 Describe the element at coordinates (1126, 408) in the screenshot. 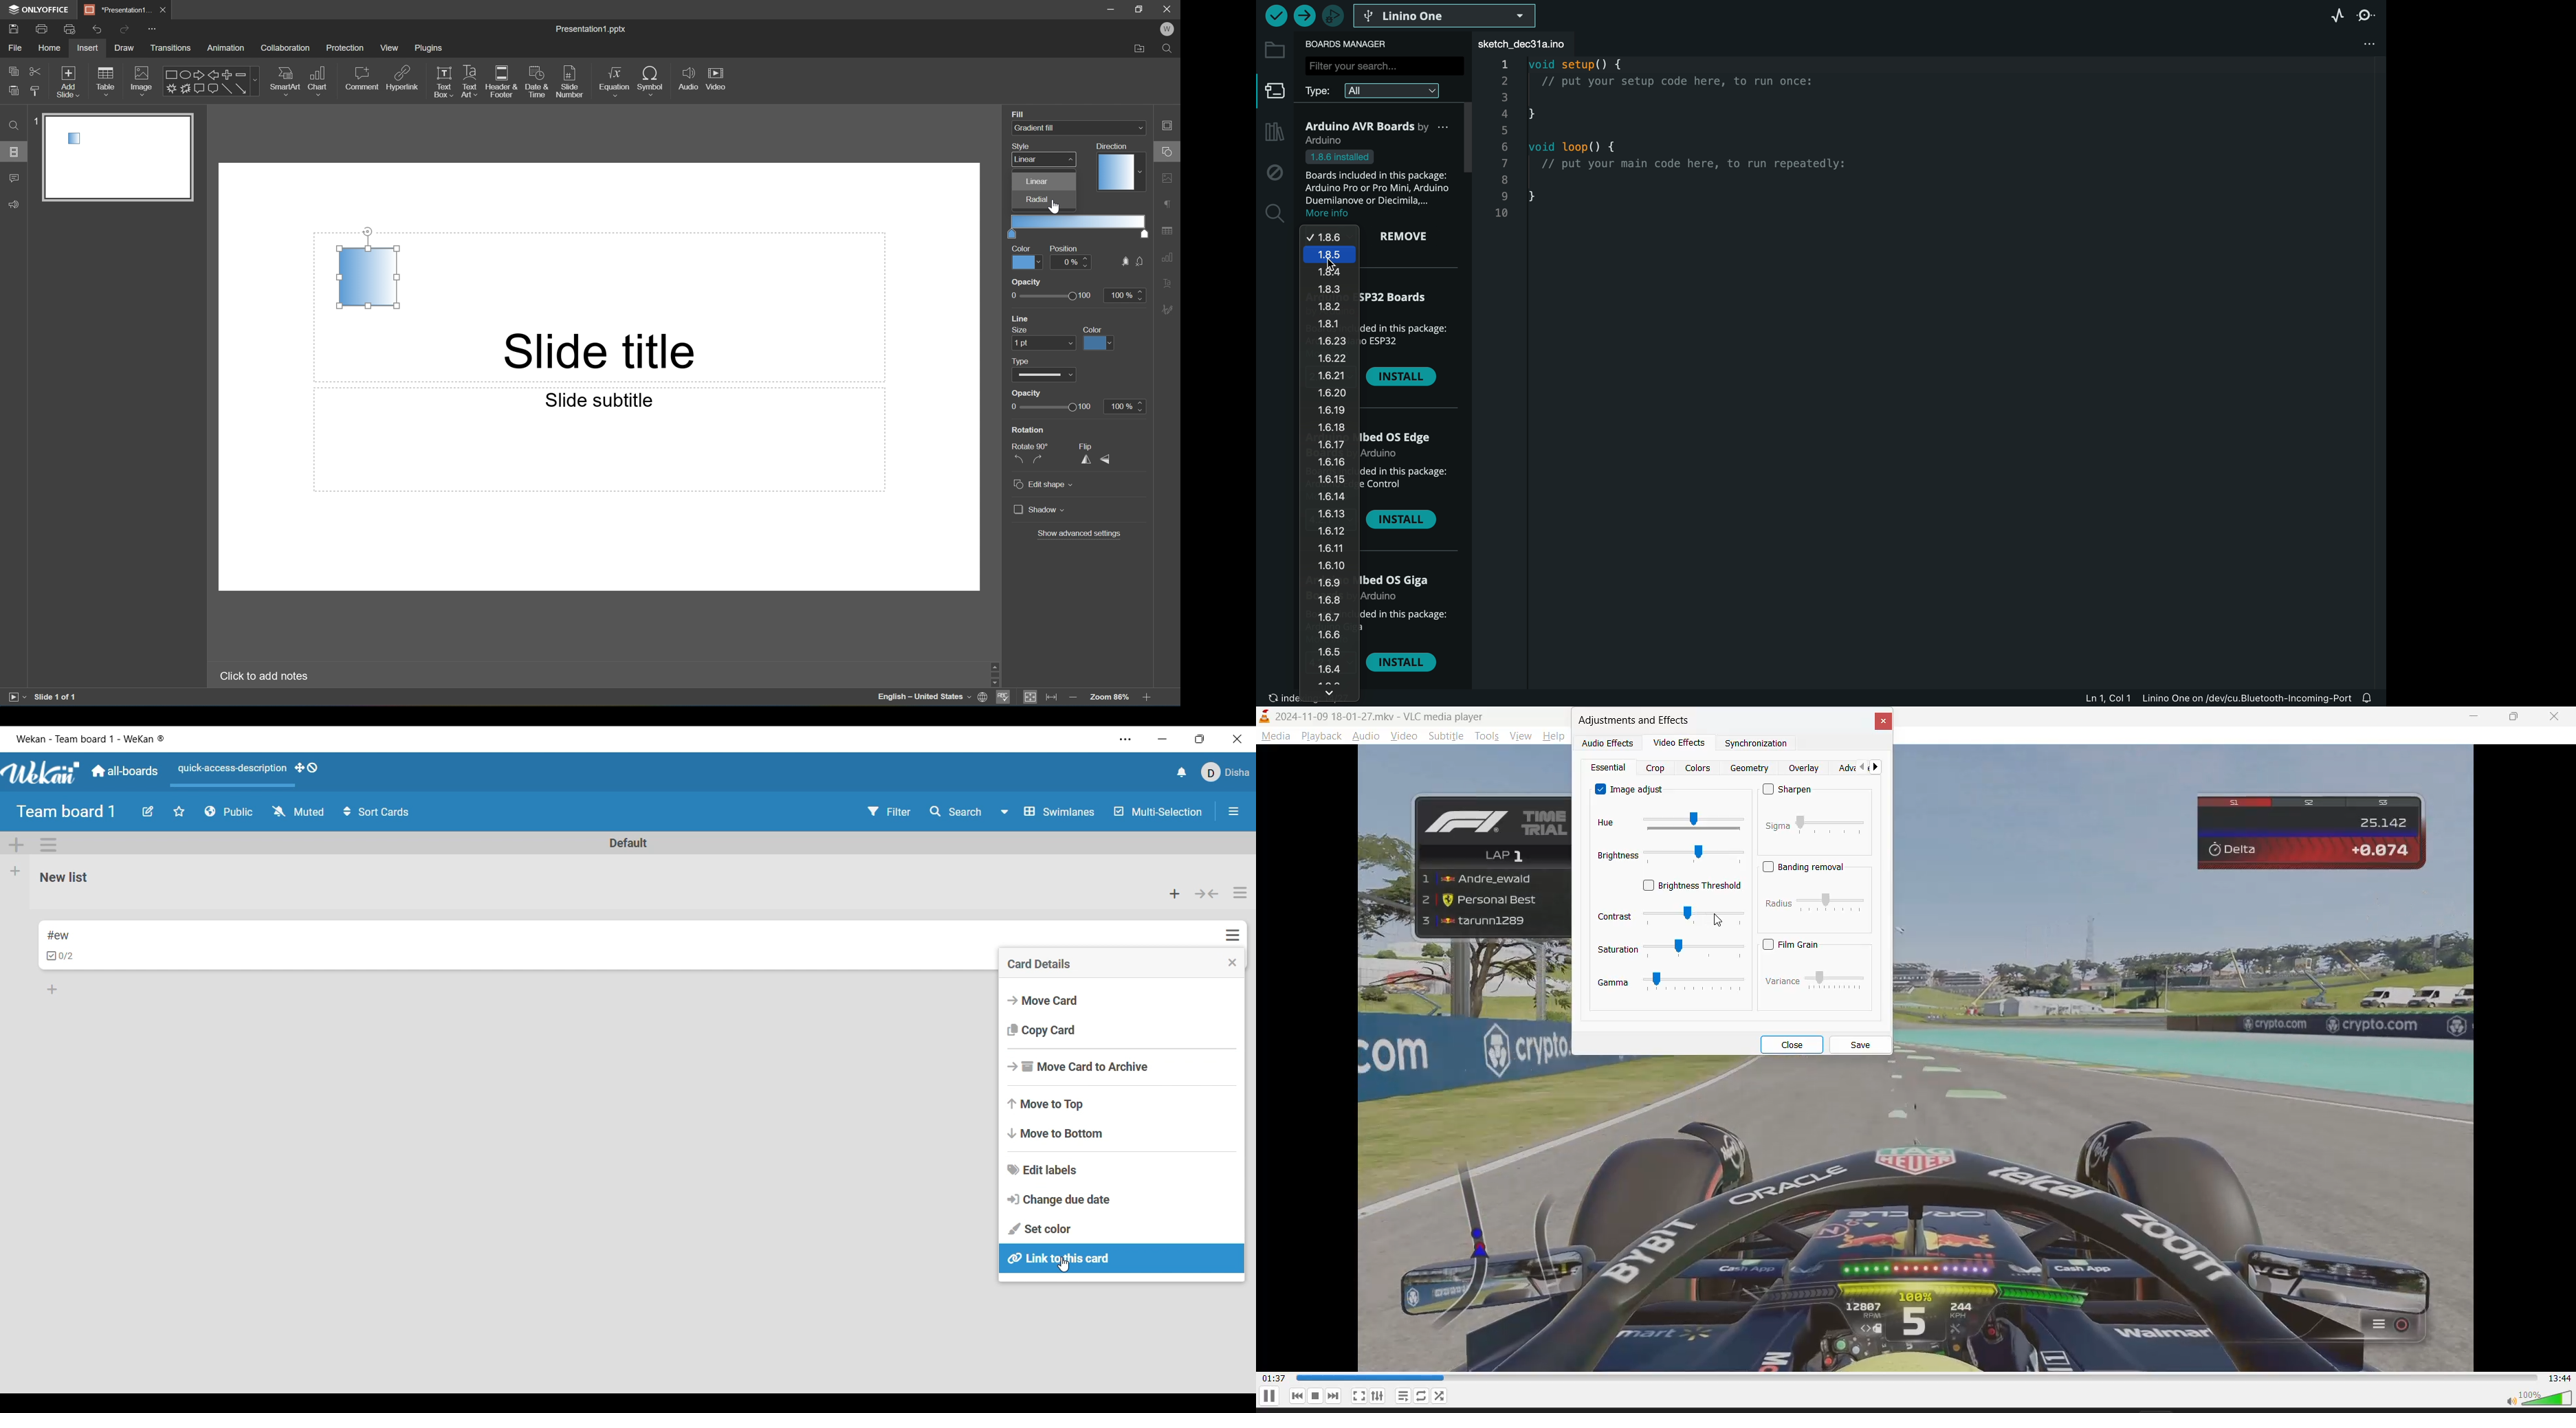

I see `100%` at that location.